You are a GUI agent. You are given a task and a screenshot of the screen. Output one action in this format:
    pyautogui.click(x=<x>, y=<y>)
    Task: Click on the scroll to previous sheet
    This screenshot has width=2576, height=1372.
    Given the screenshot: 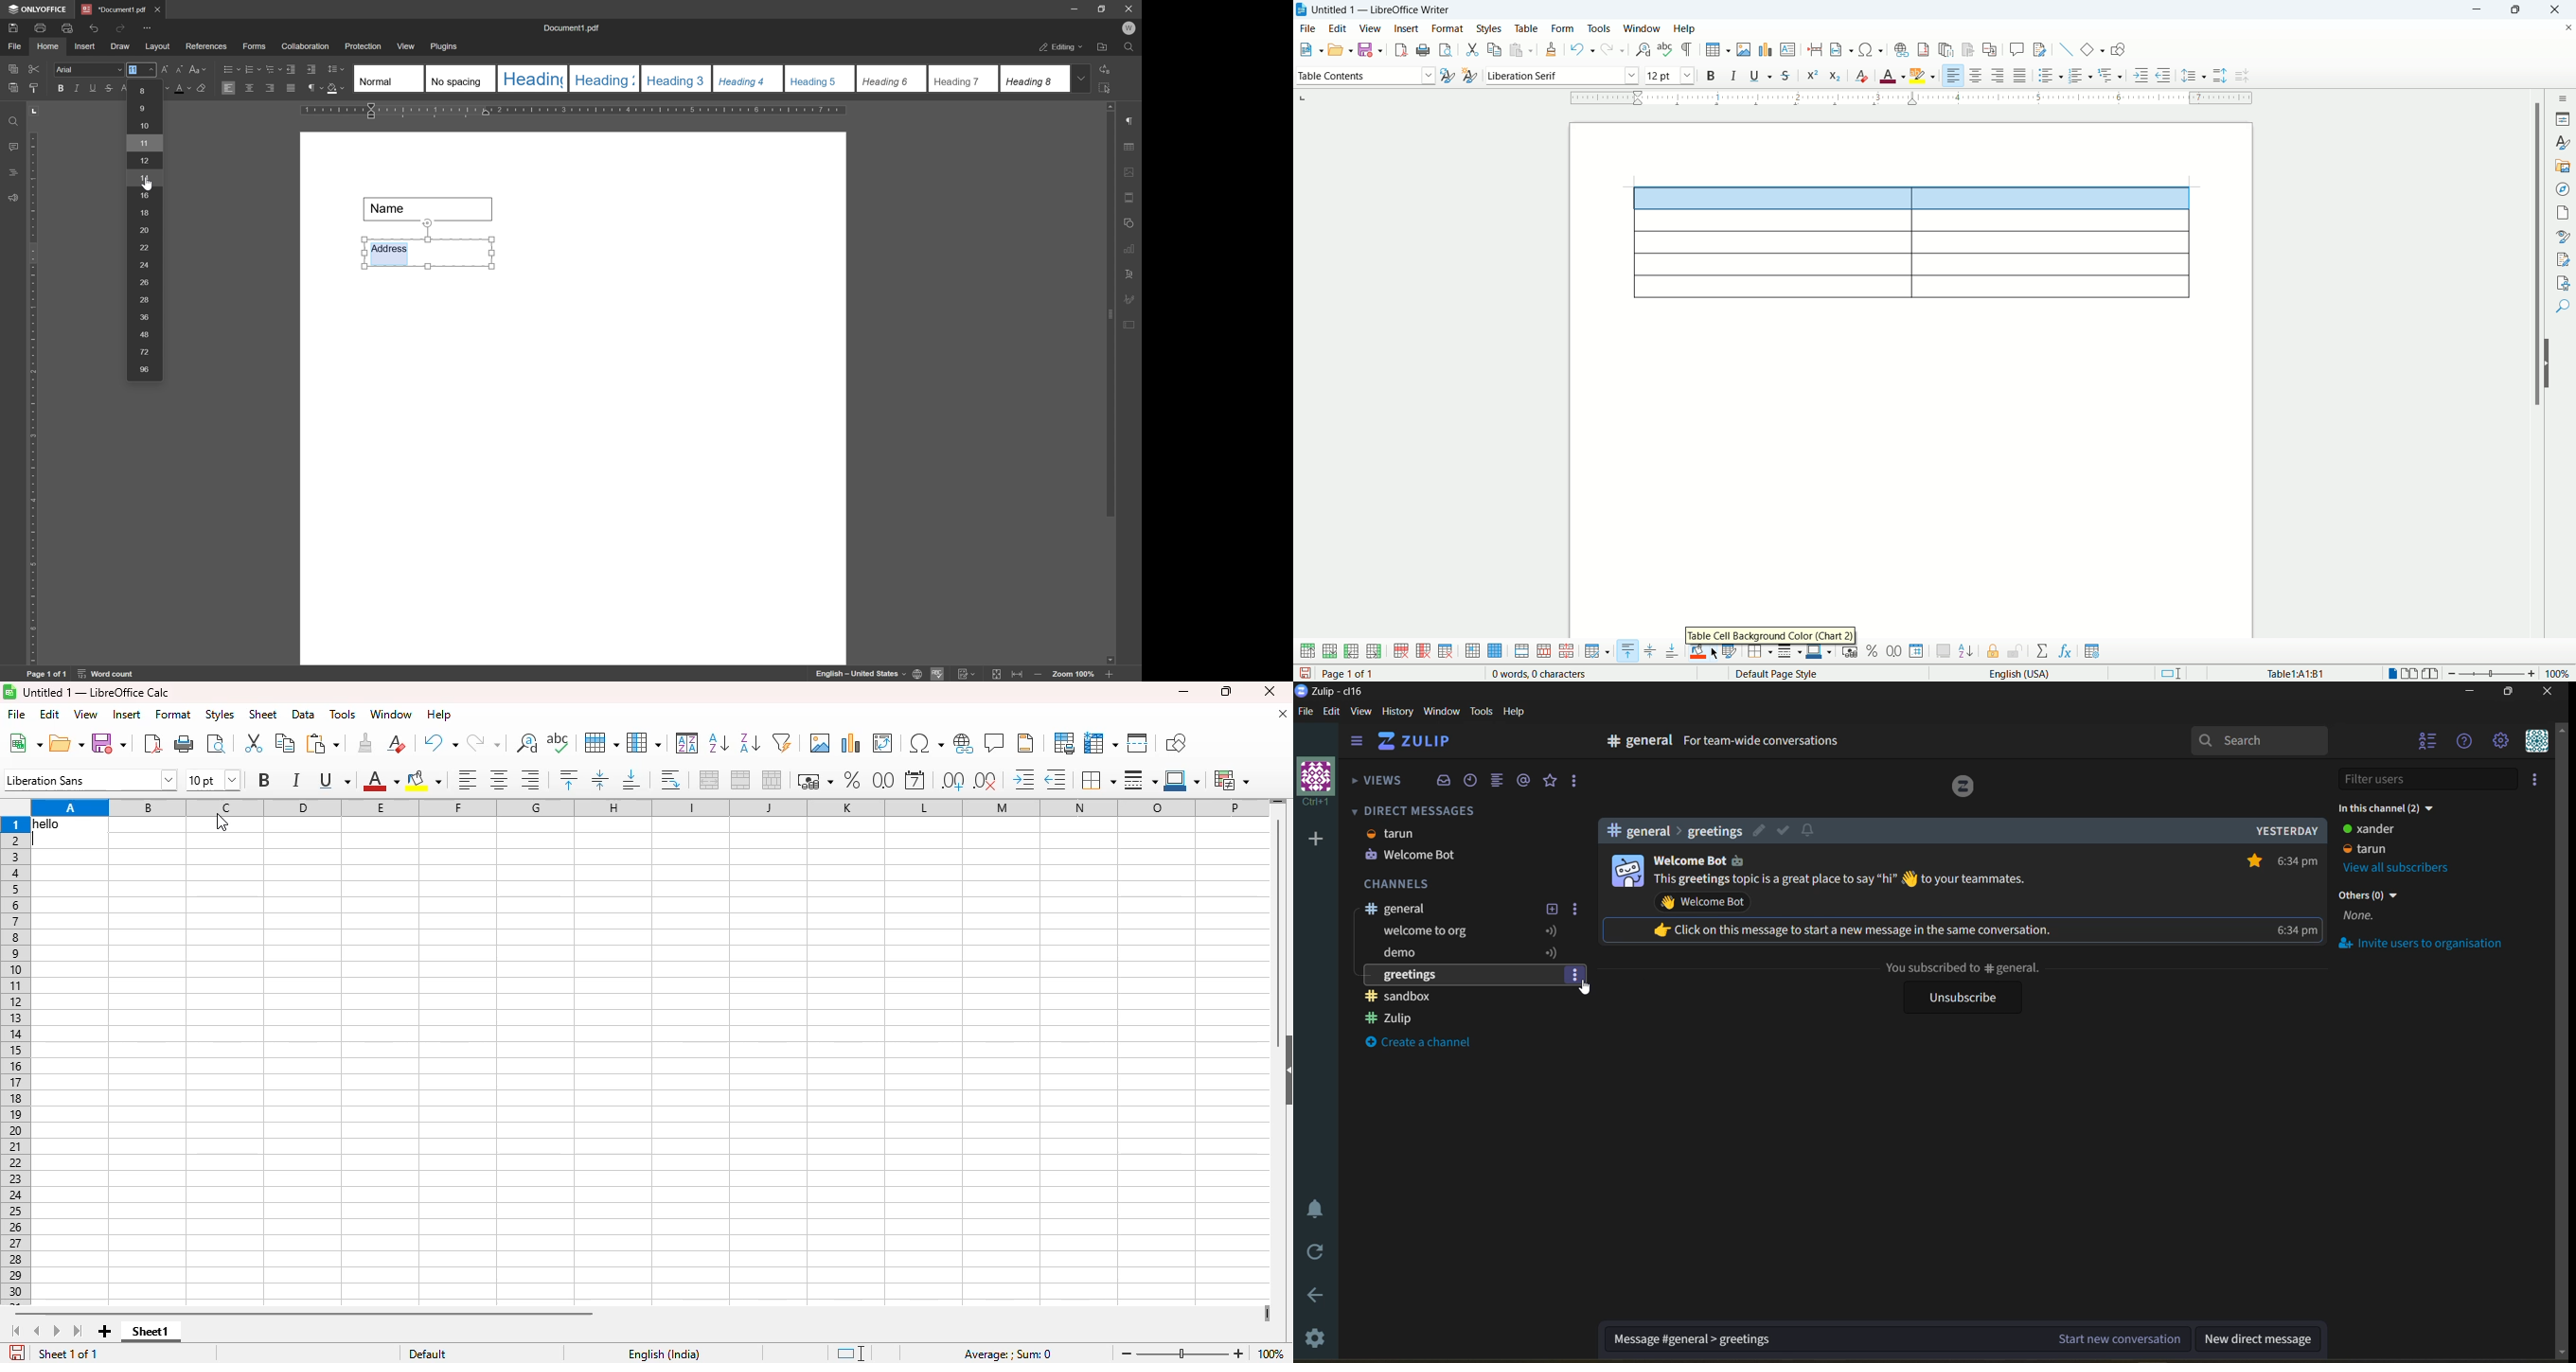 What is the action you would take?
    pyautogui.click(x=37, y=1331)
    